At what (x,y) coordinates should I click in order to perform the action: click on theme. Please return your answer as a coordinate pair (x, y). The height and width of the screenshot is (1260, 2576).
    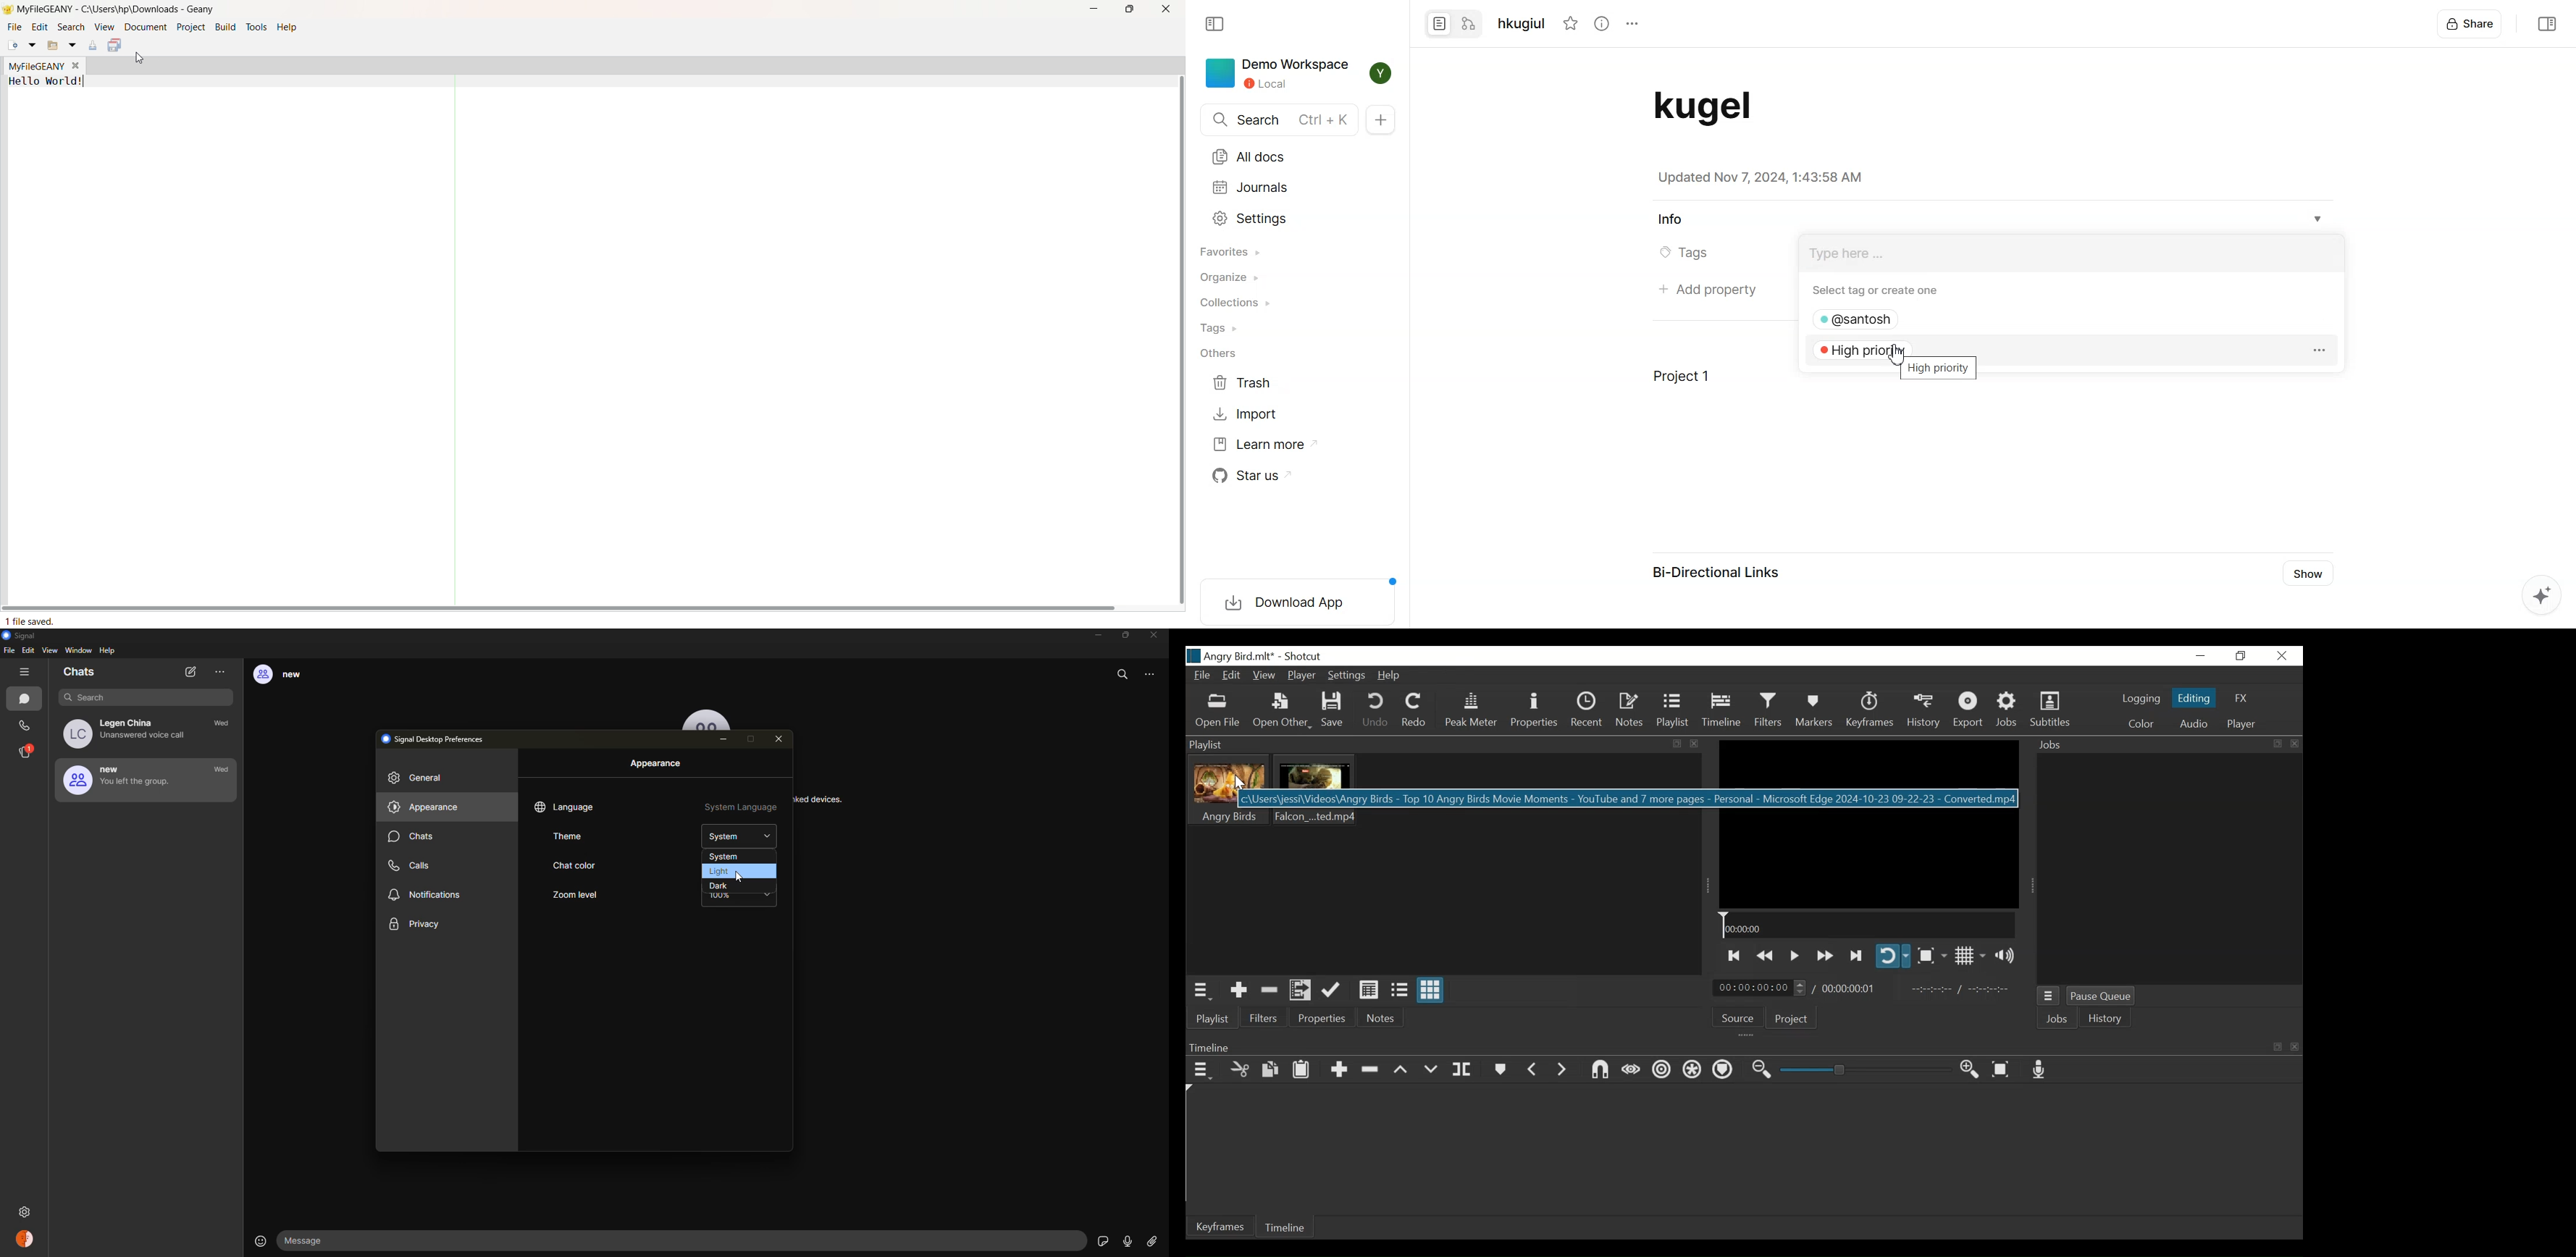
    Looking at the image, I should click on (574, 837).